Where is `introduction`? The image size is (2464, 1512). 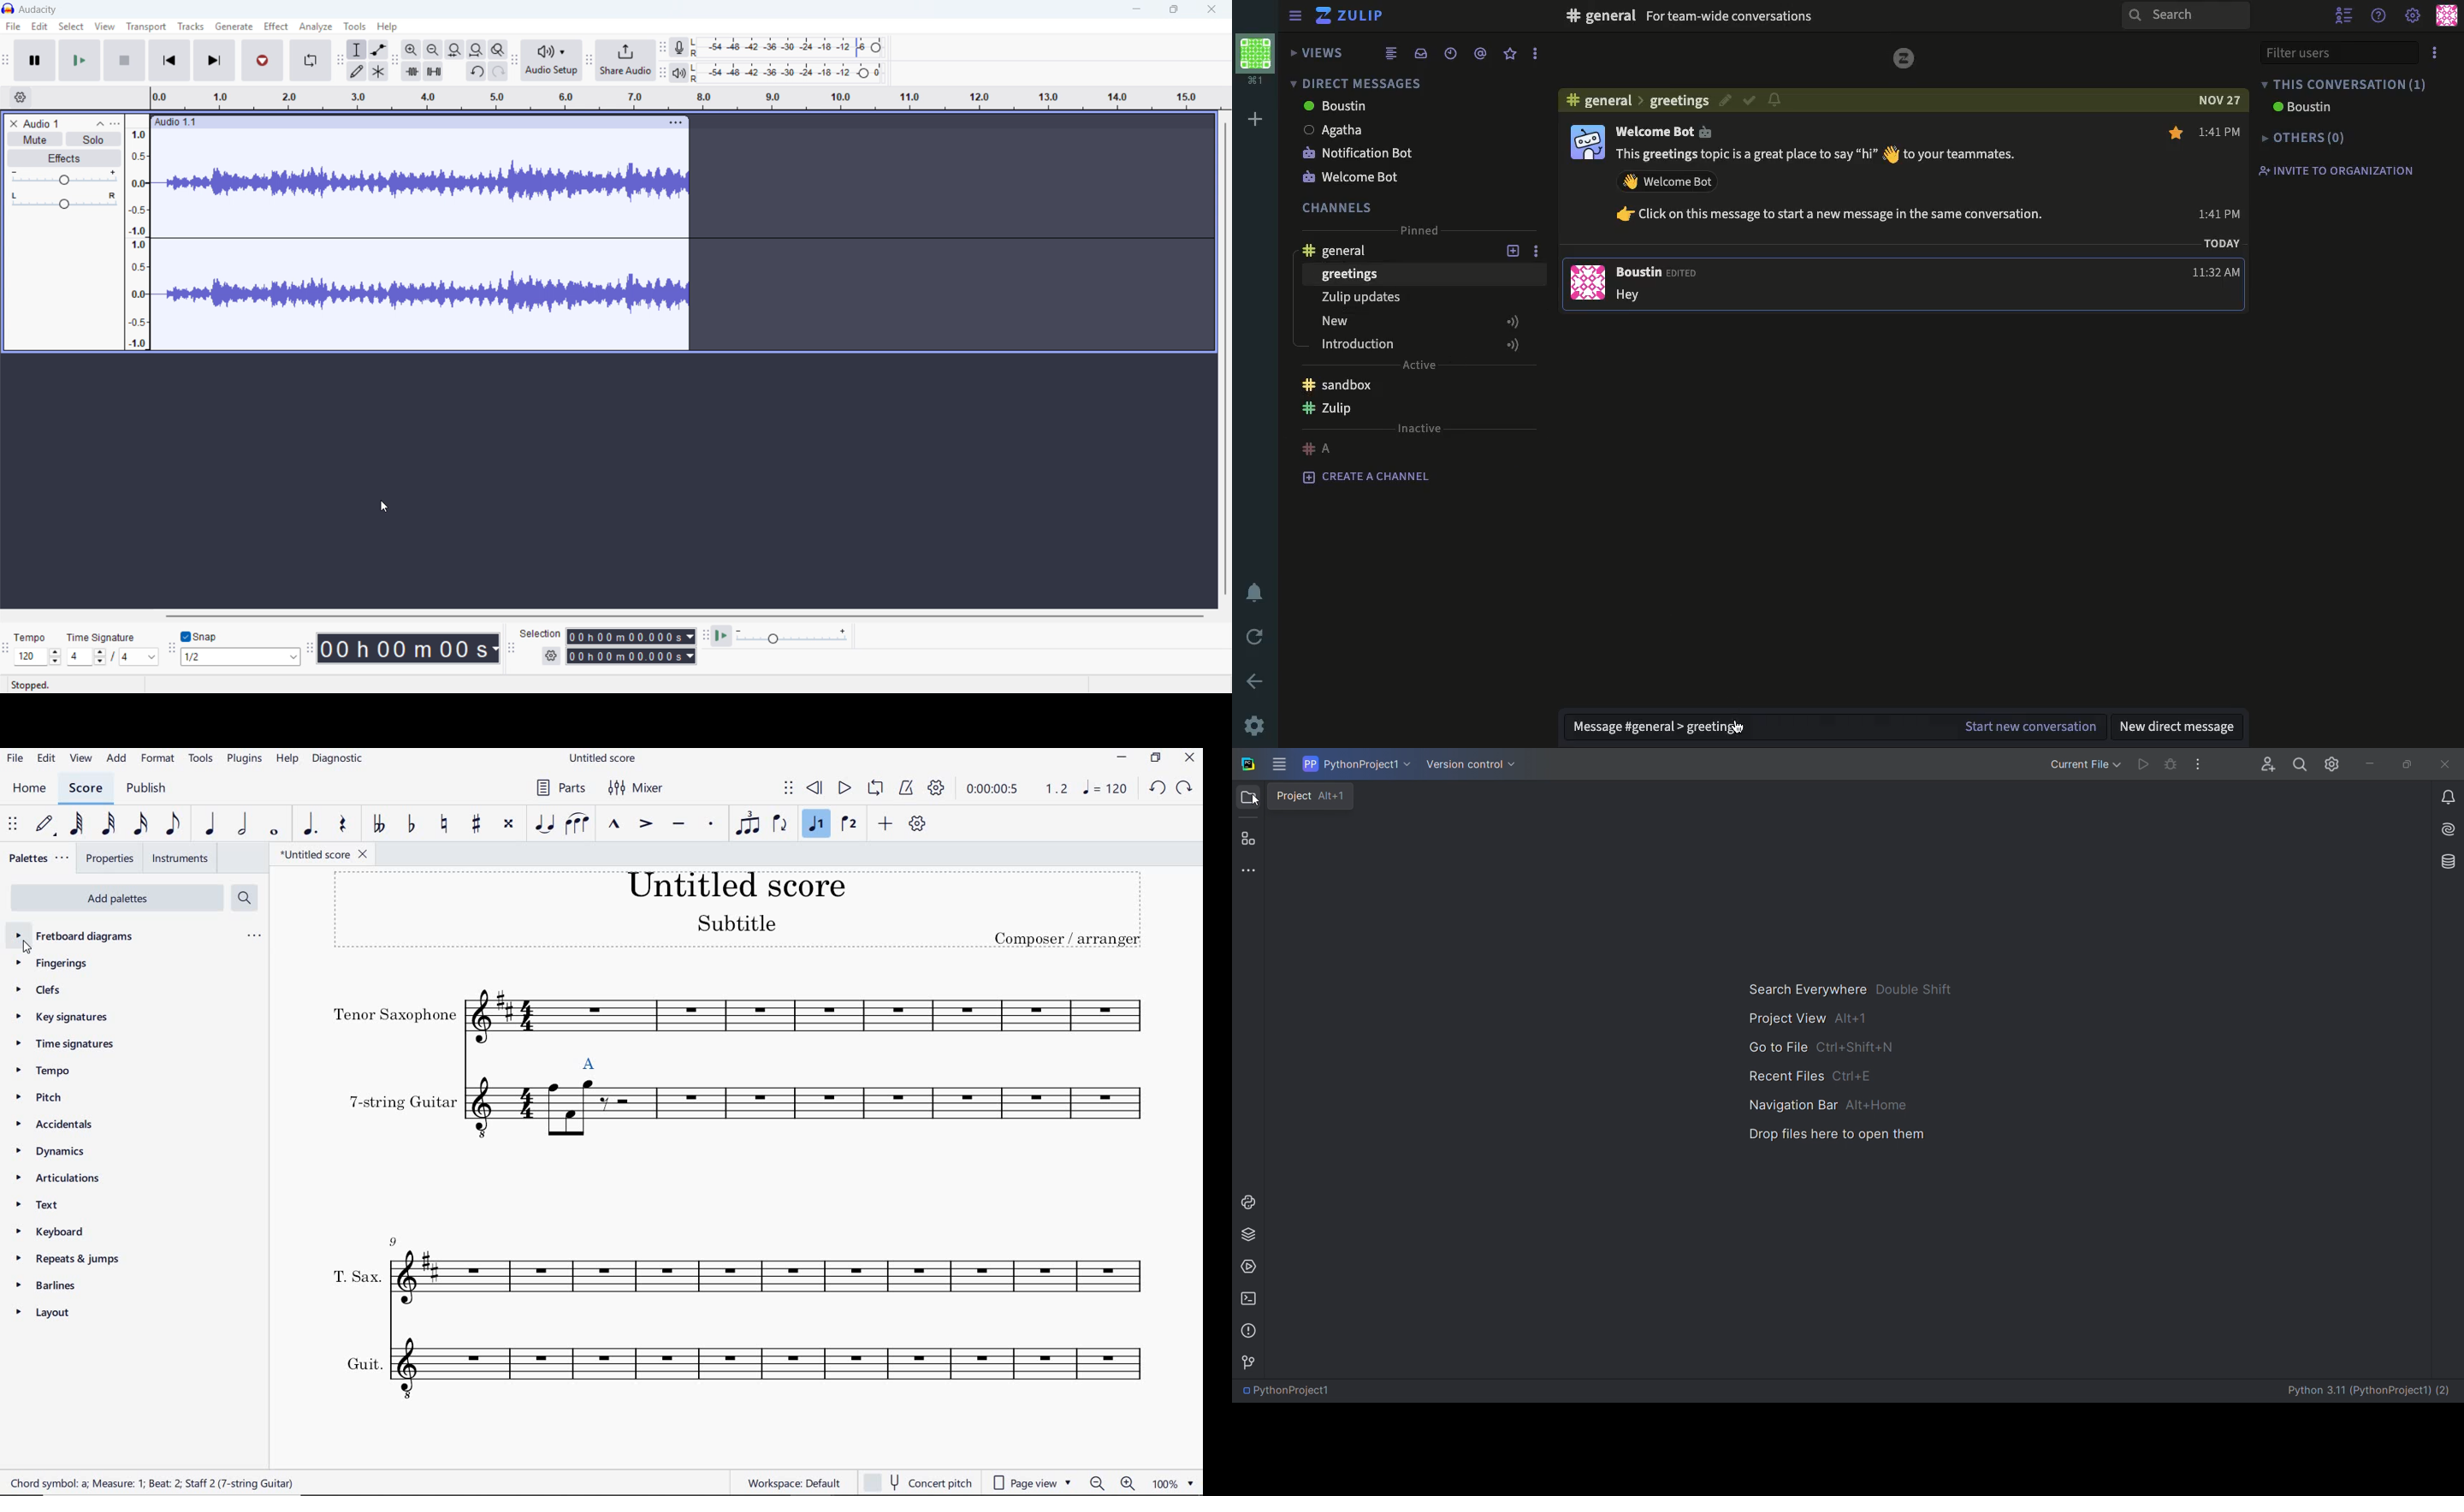 introduction is located at coordinates (1422, 344).